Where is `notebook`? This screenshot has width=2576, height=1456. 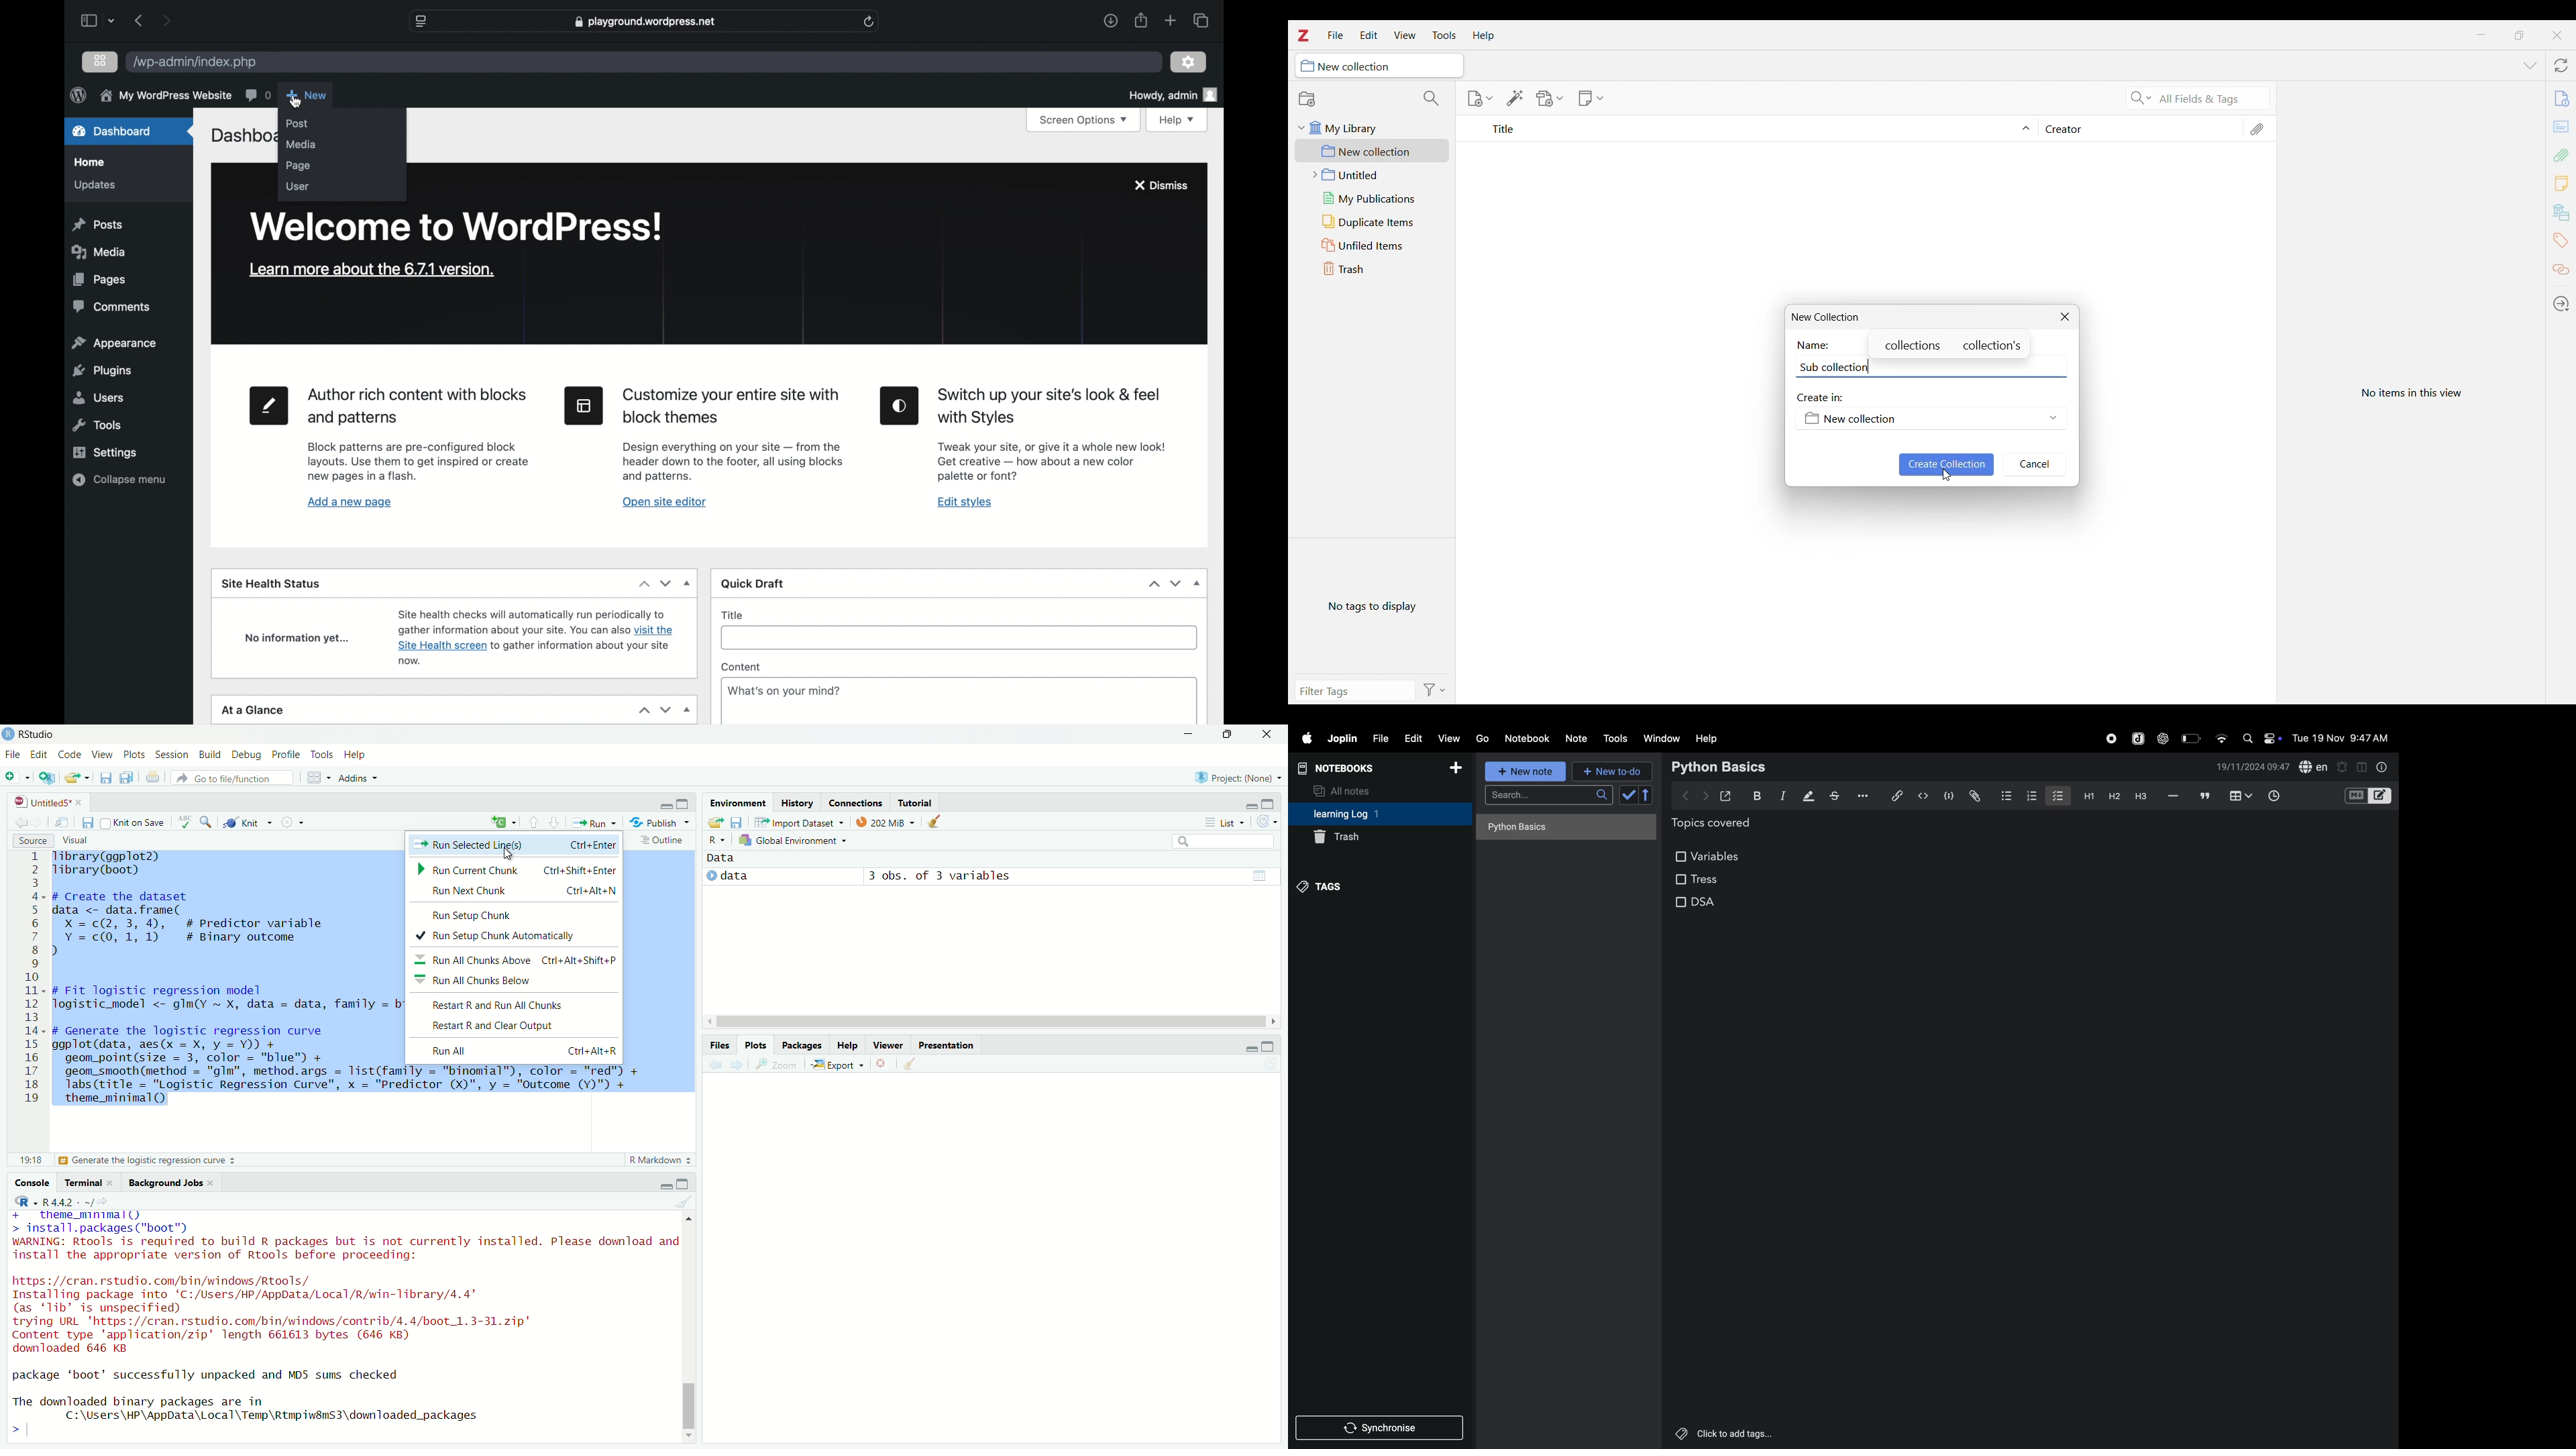 notebook is located at coordinates (1529, 737).